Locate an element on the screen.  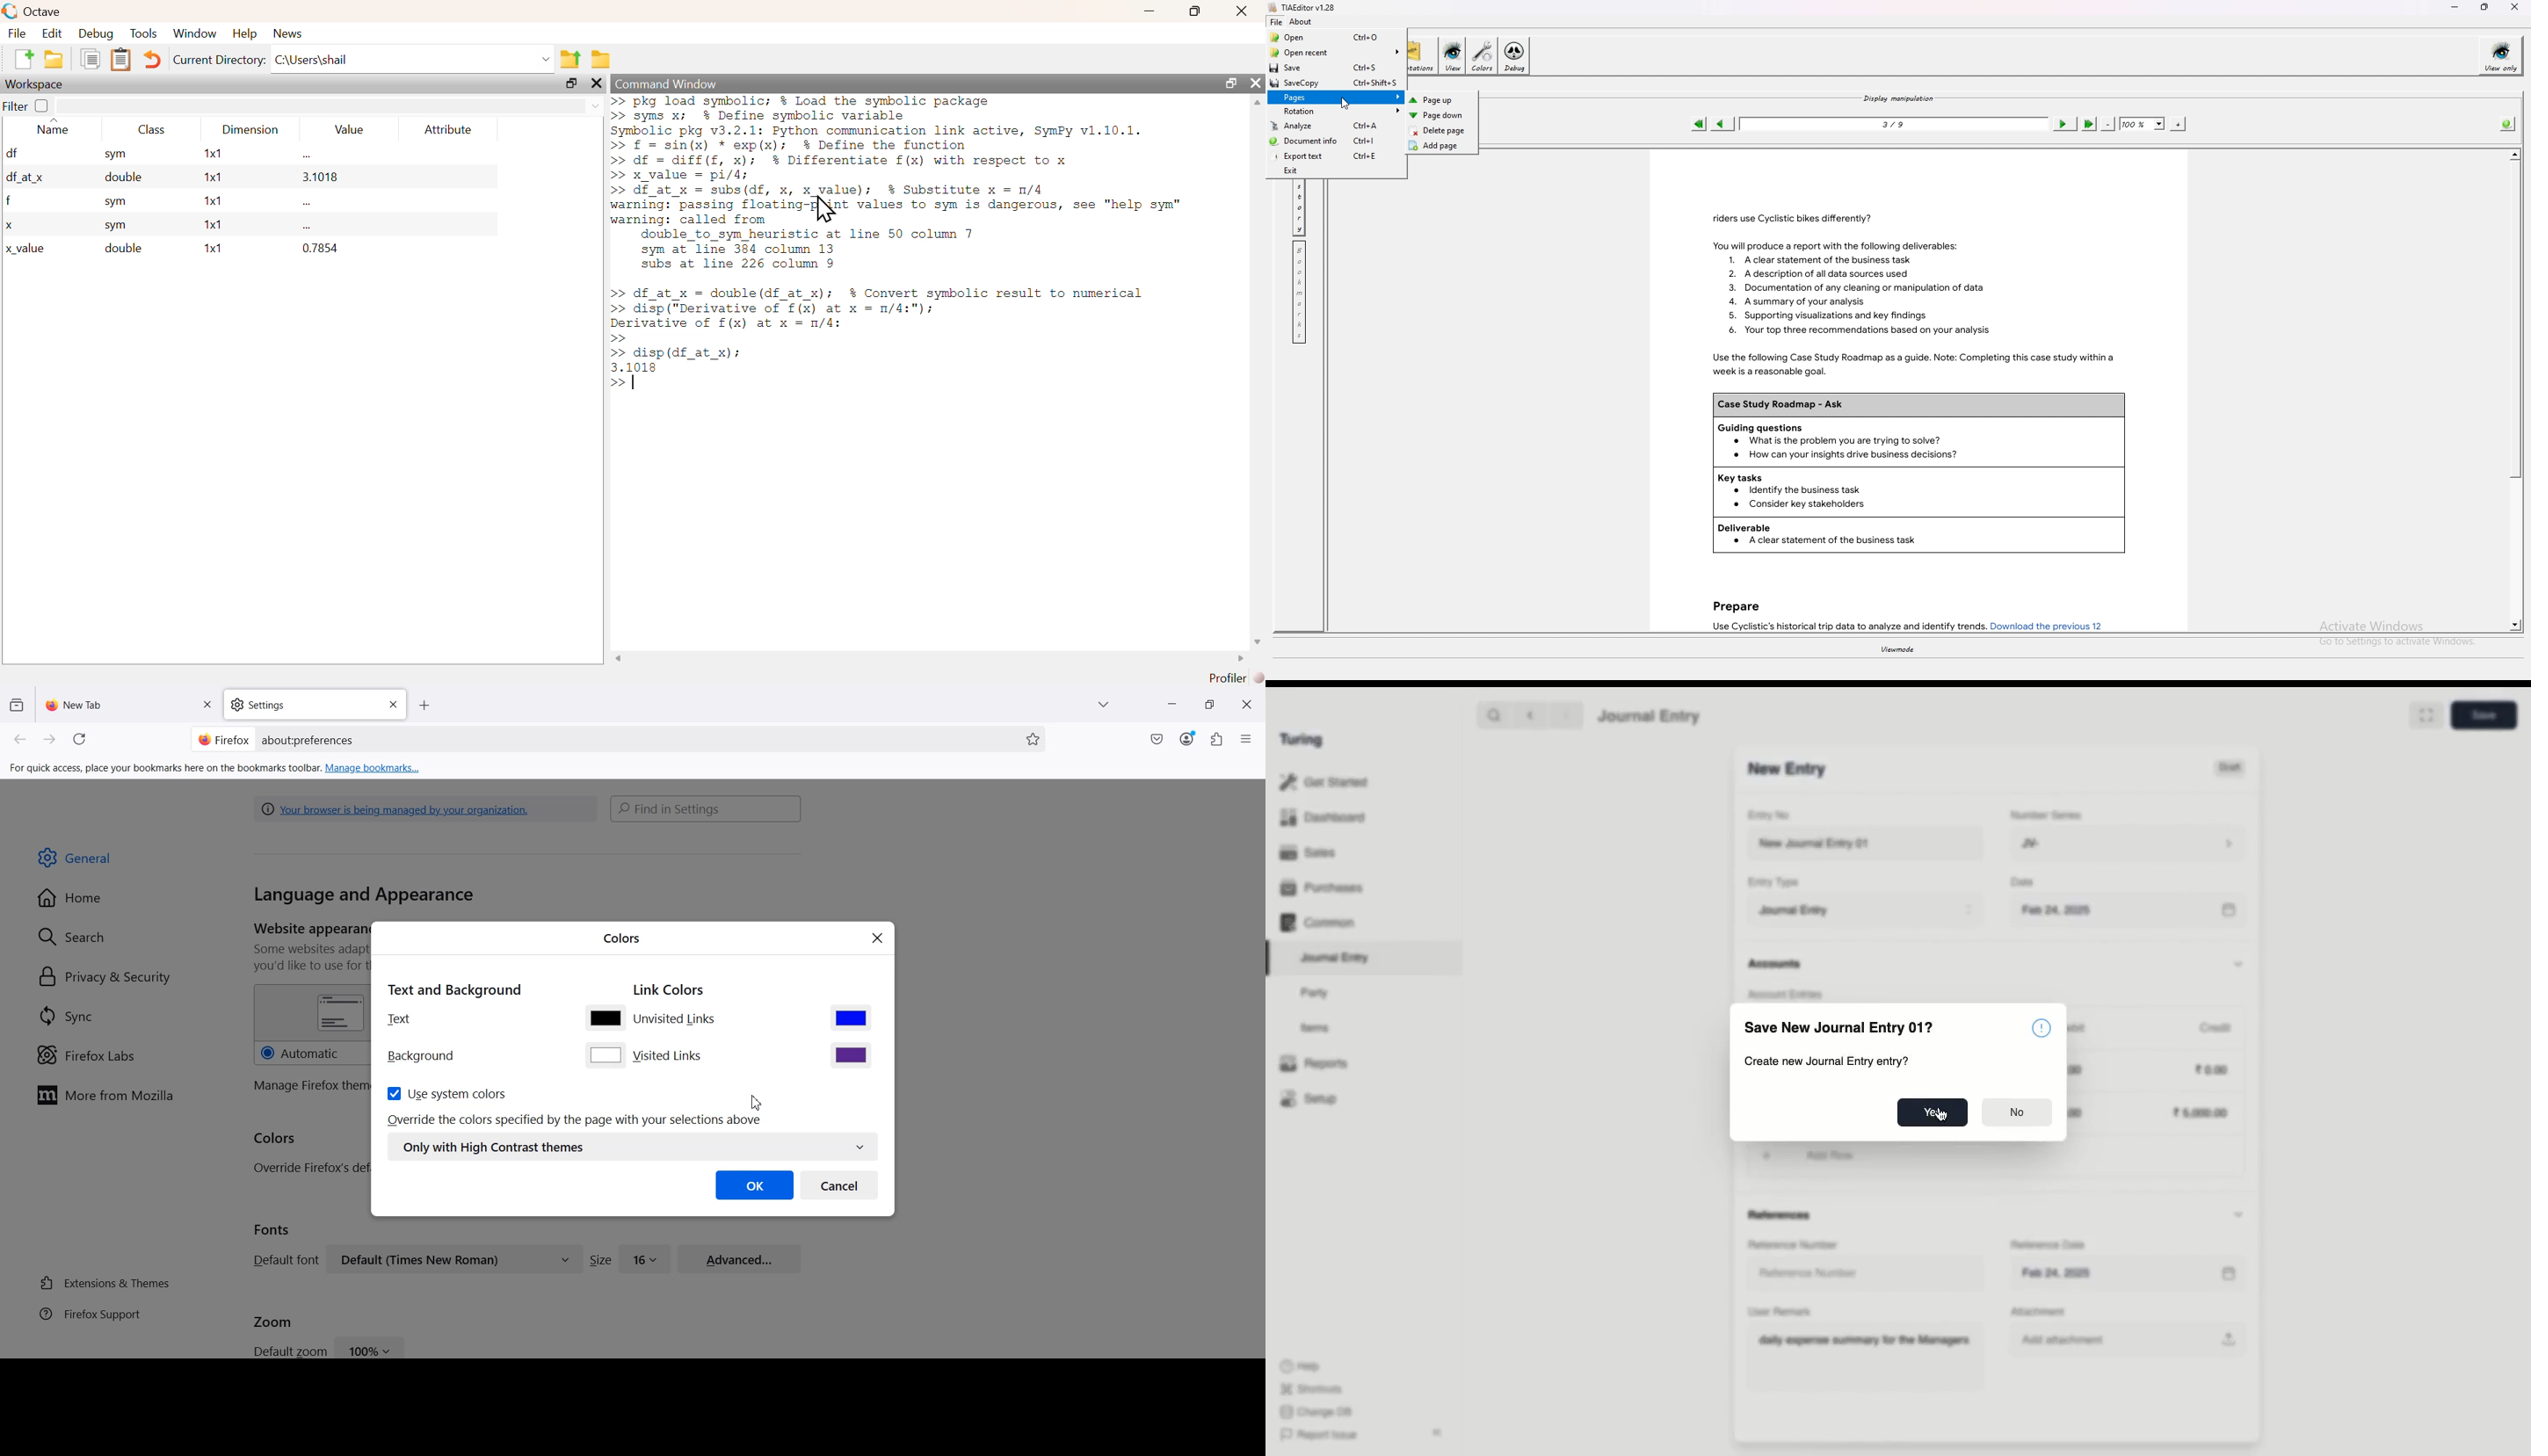
a Override the colors specified by the page with your selections above is located at coordinates (577, 1120).